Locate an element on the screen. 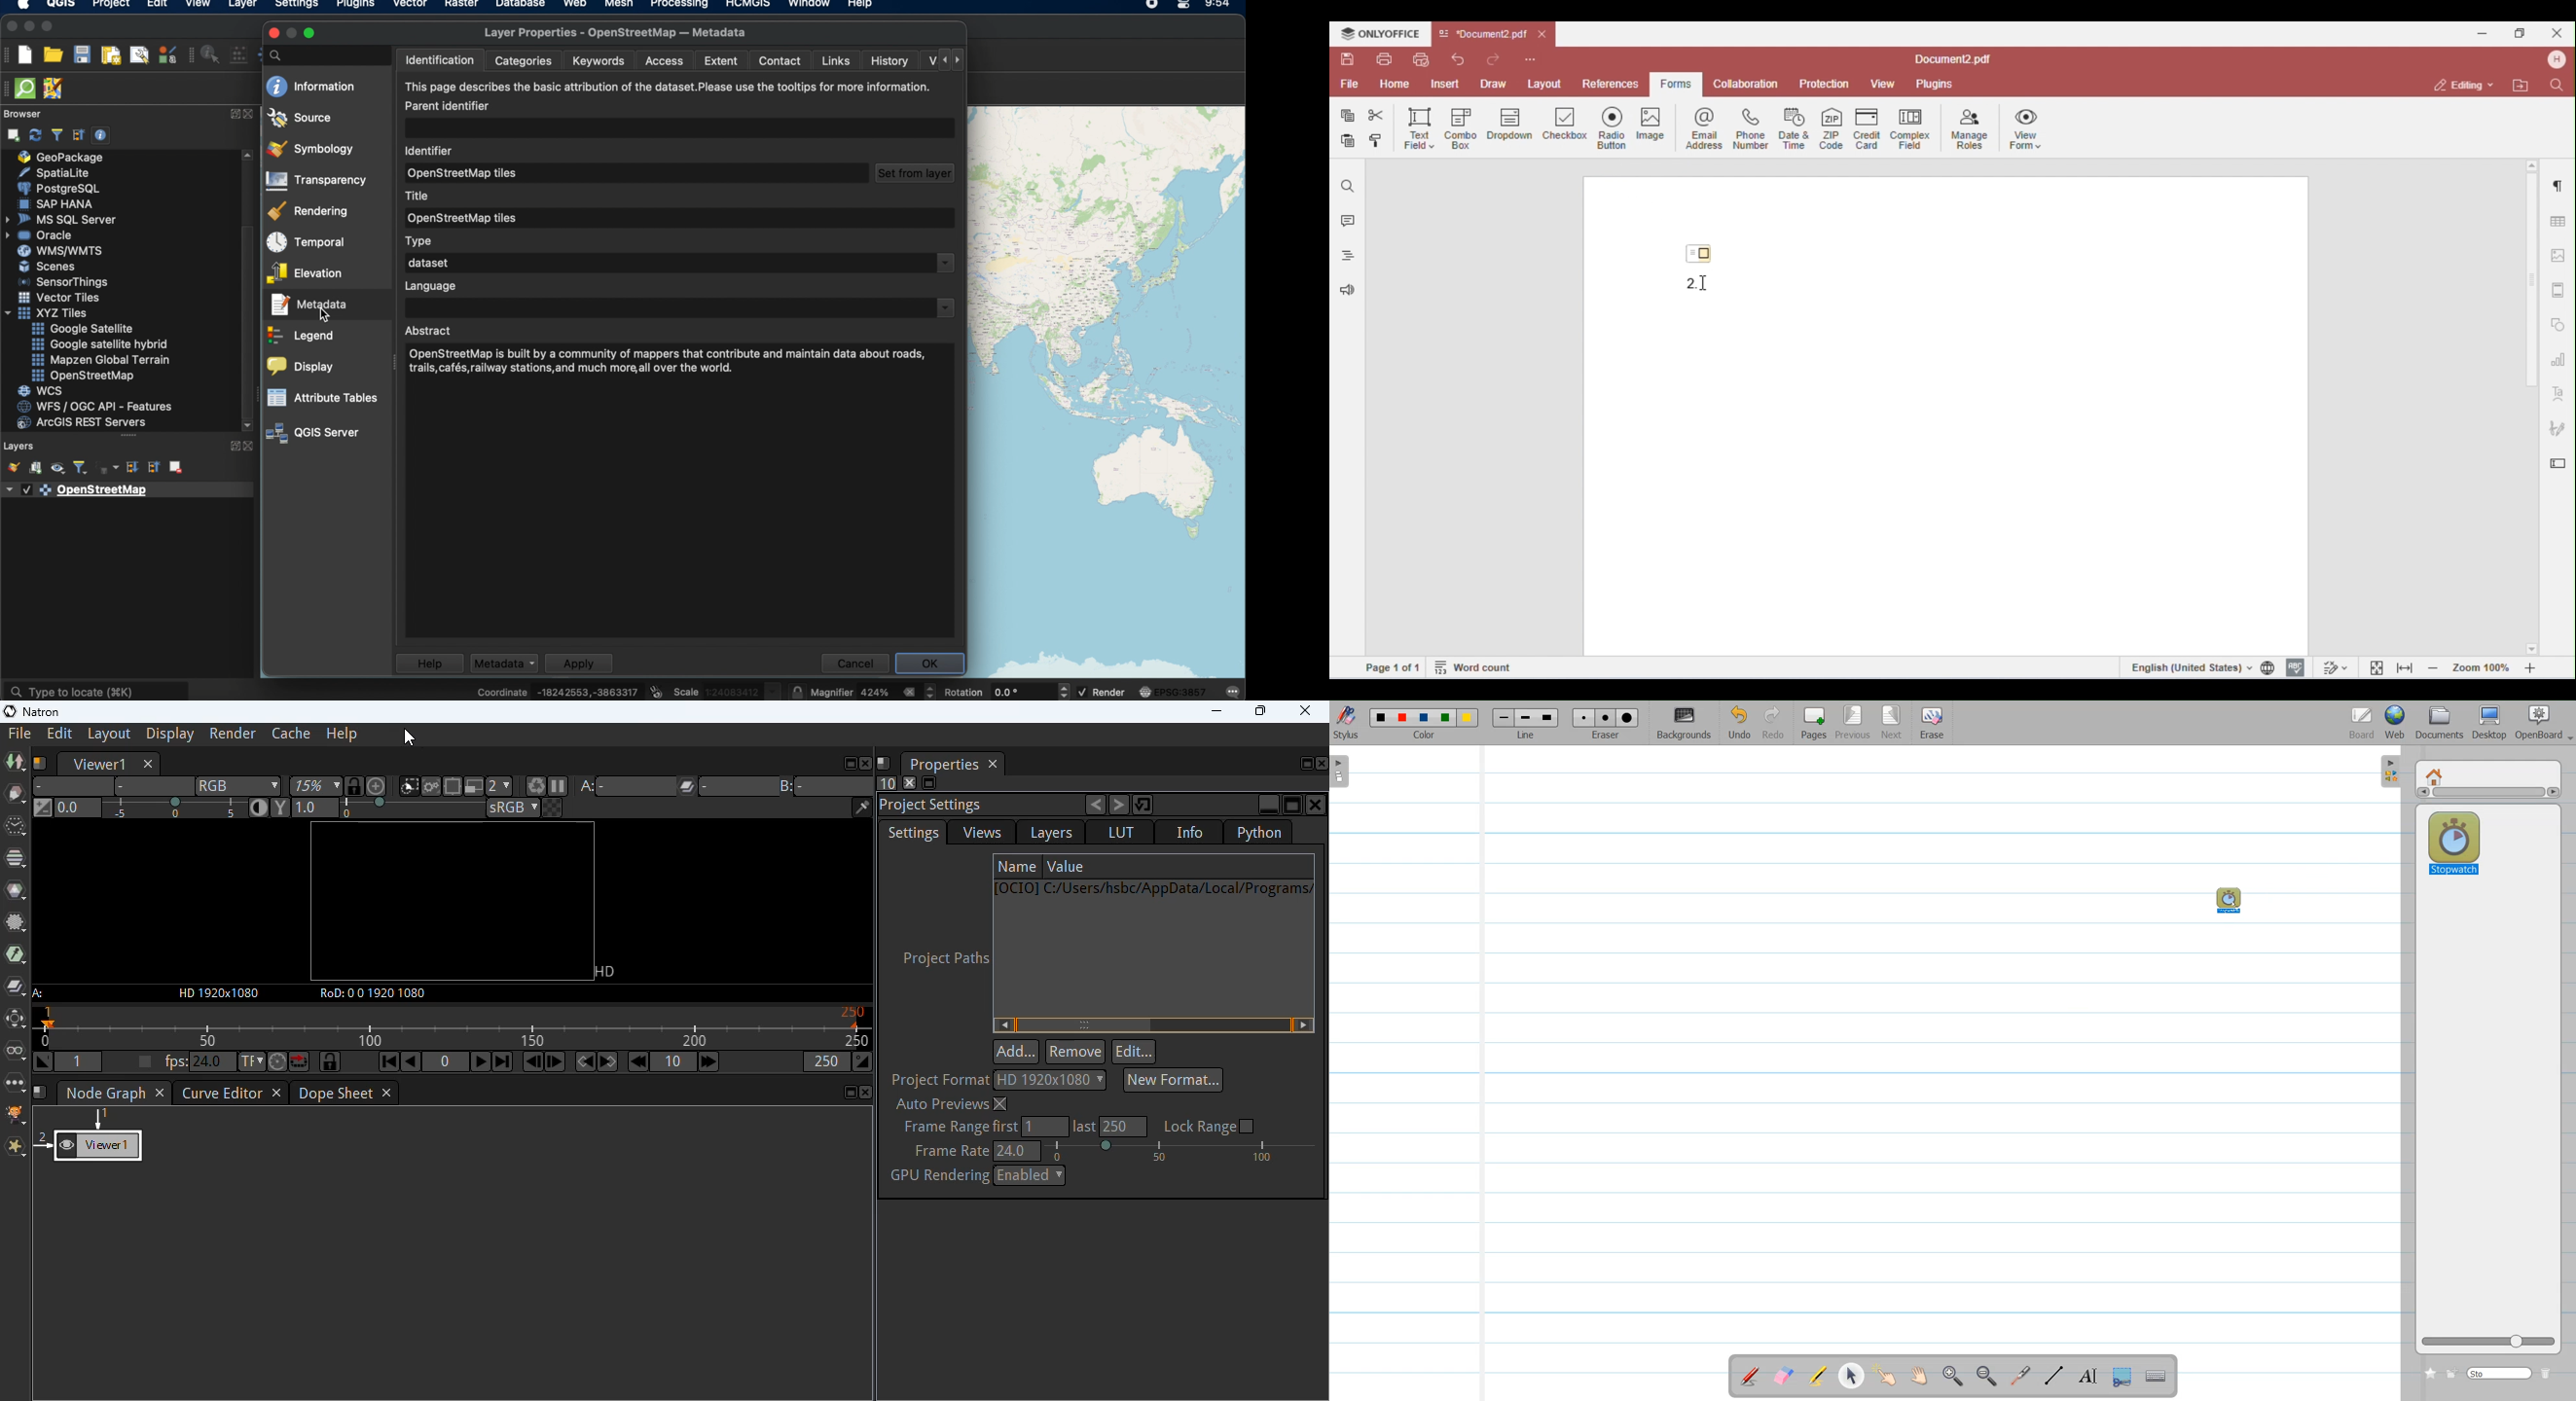  search bar layer properties is located at coordinates (322, 54).